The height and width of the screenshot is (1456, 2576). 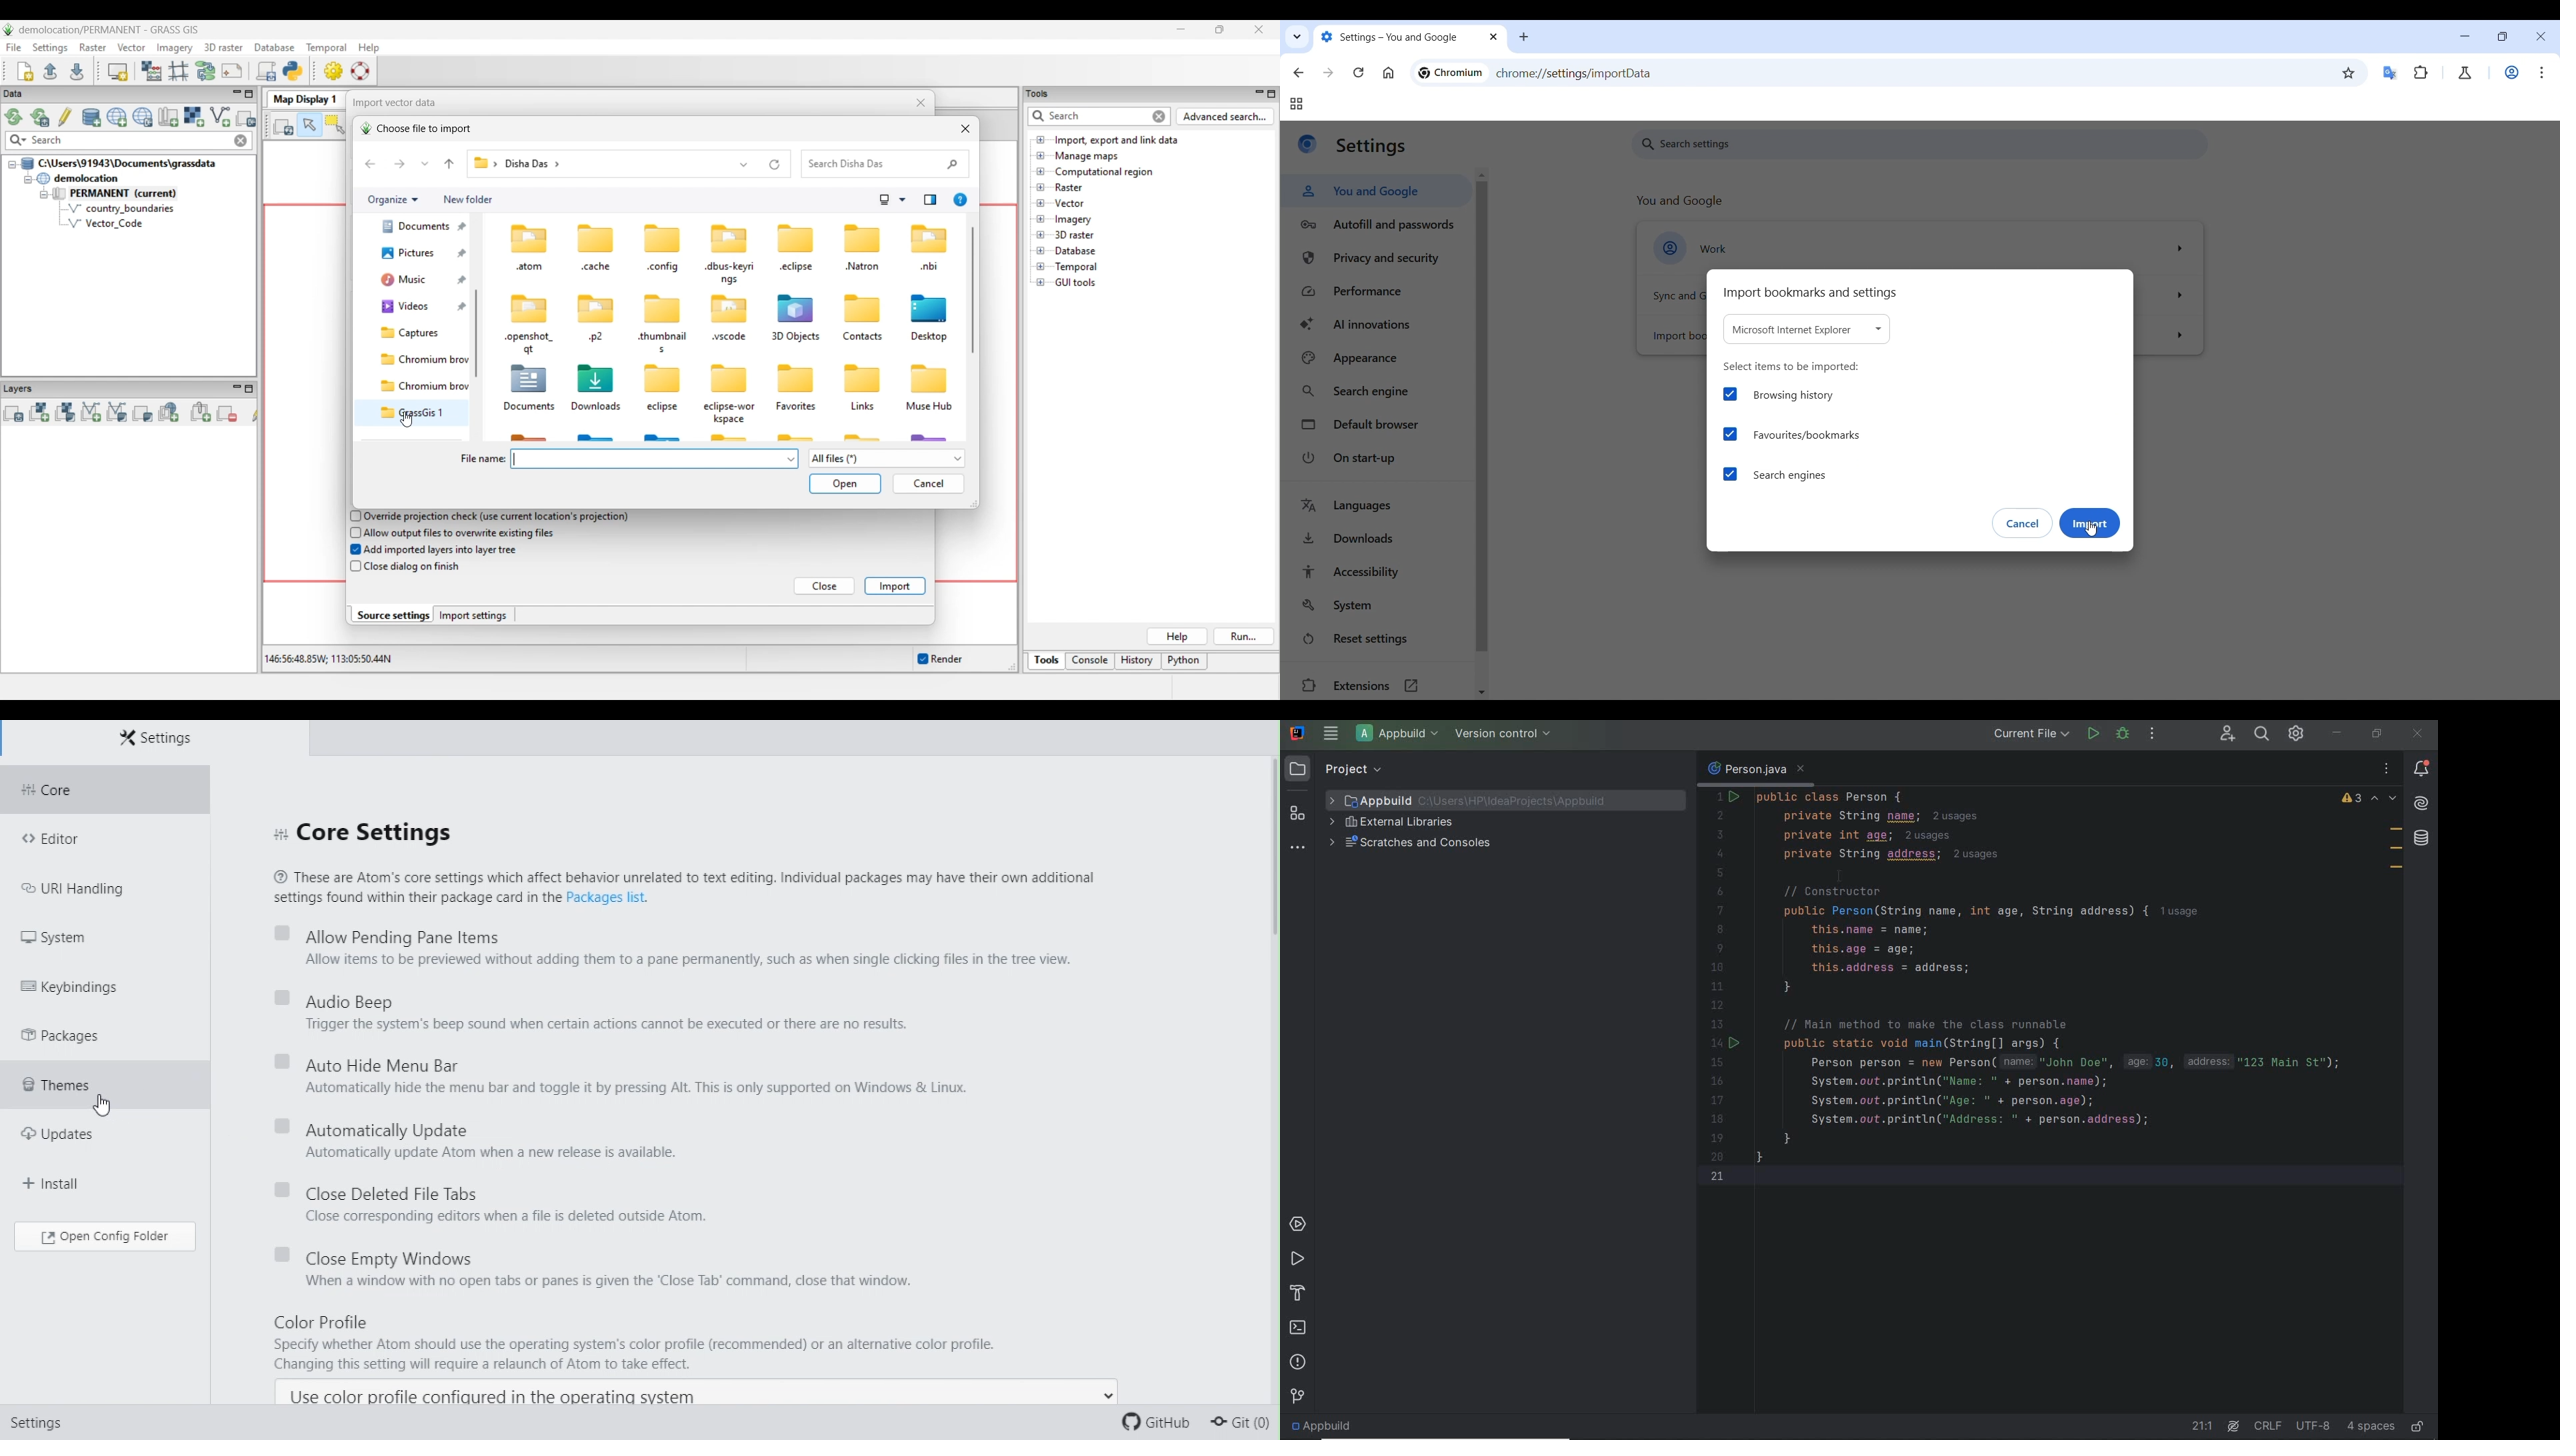 What do you see at coordinates (598, 998) in the screenshot?
I see `Audio beep` at bounding box center [598, 998].